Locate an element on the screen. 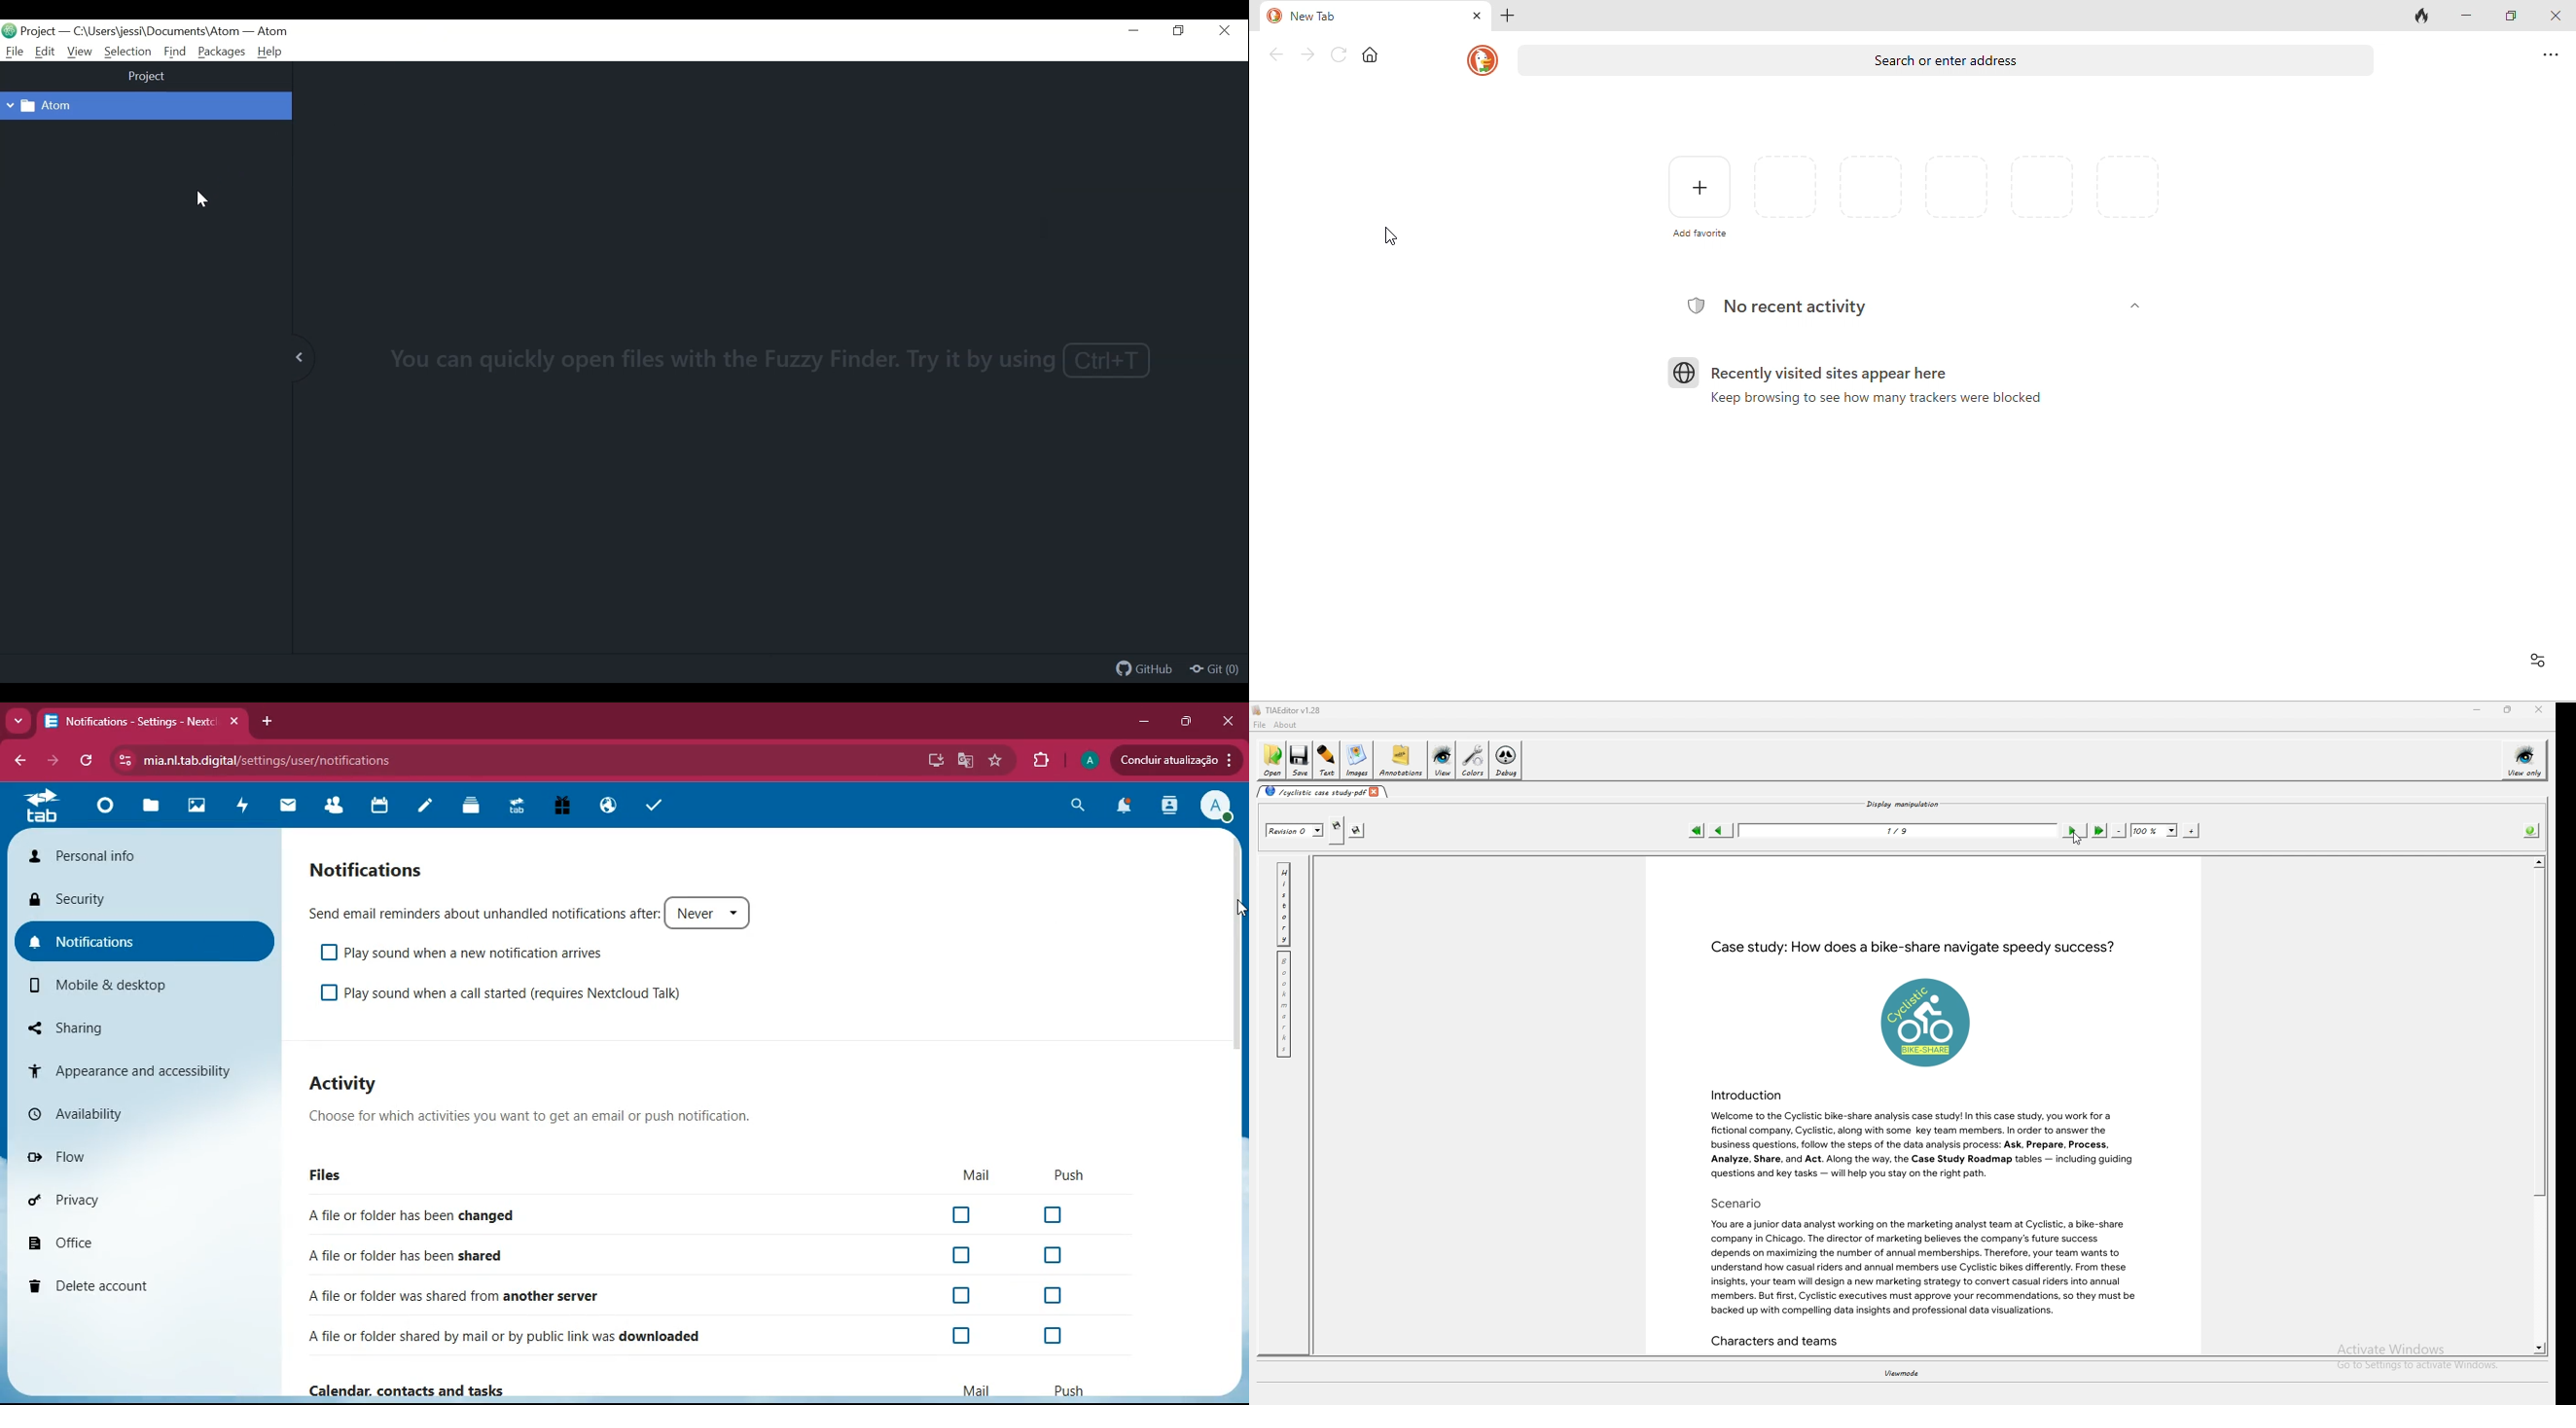 This screenshot has height=1428, width=2576. public is located at coordinates (607, 806).